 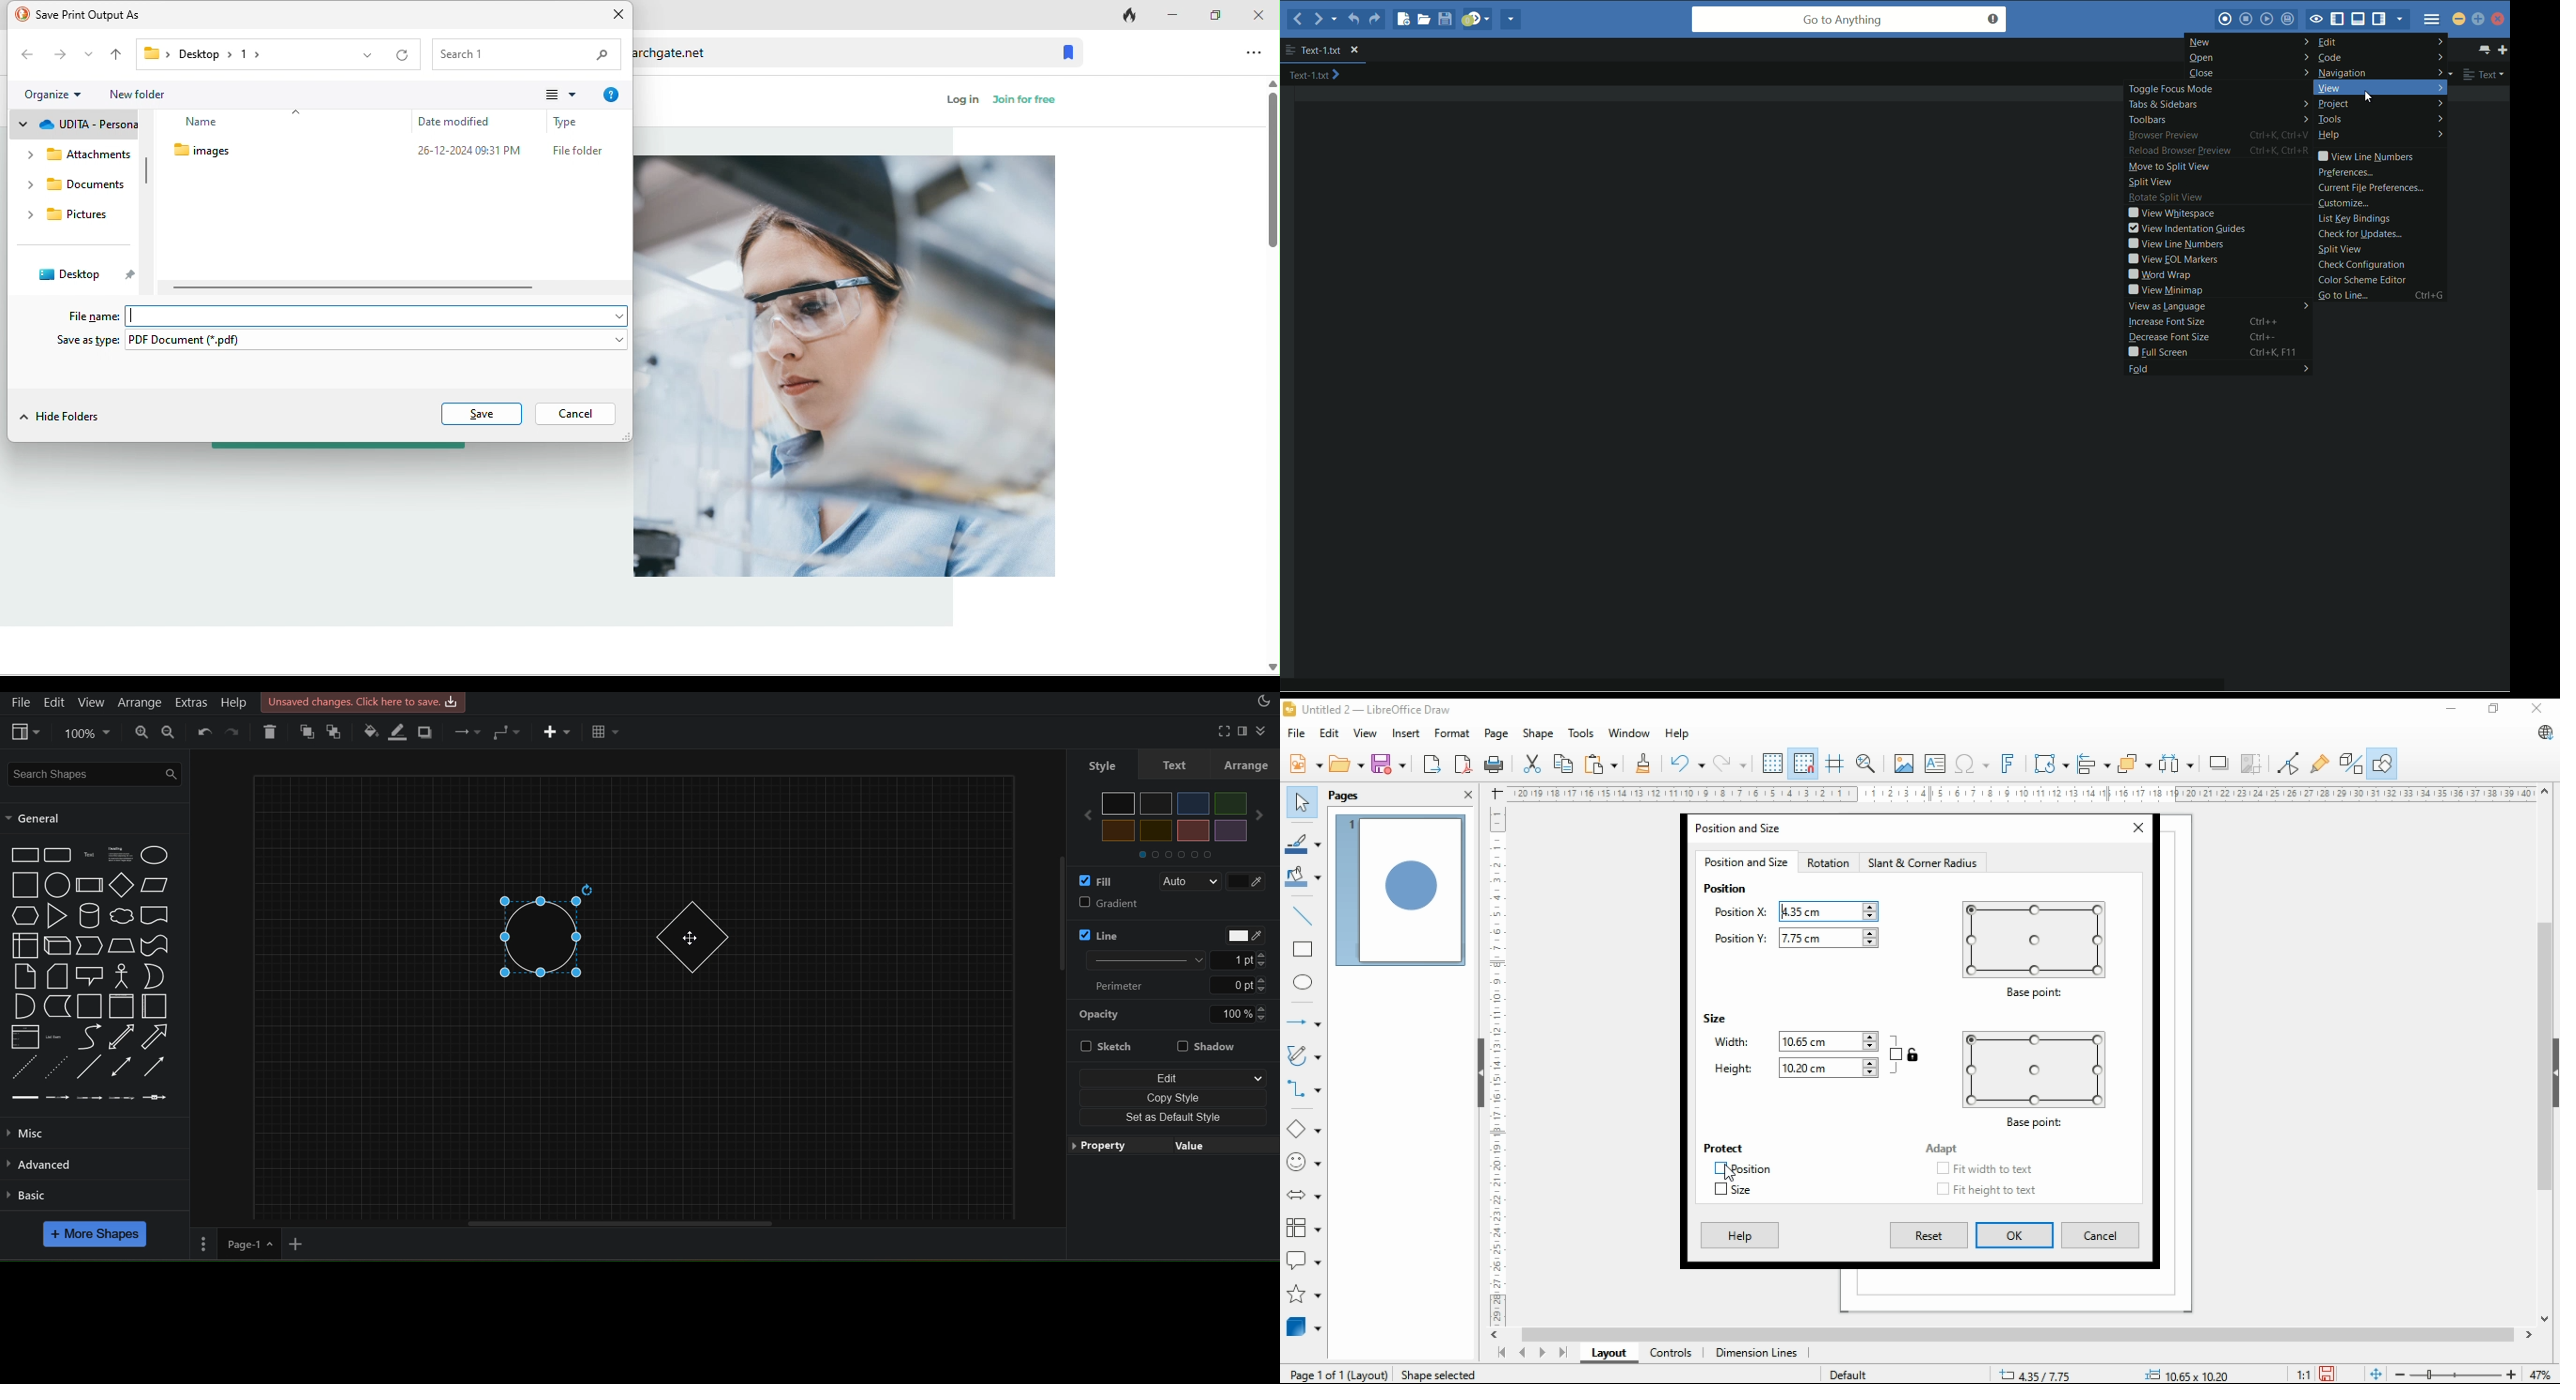 I want to click on checkbox: fit height to text, so click(x=1991, y=1191).